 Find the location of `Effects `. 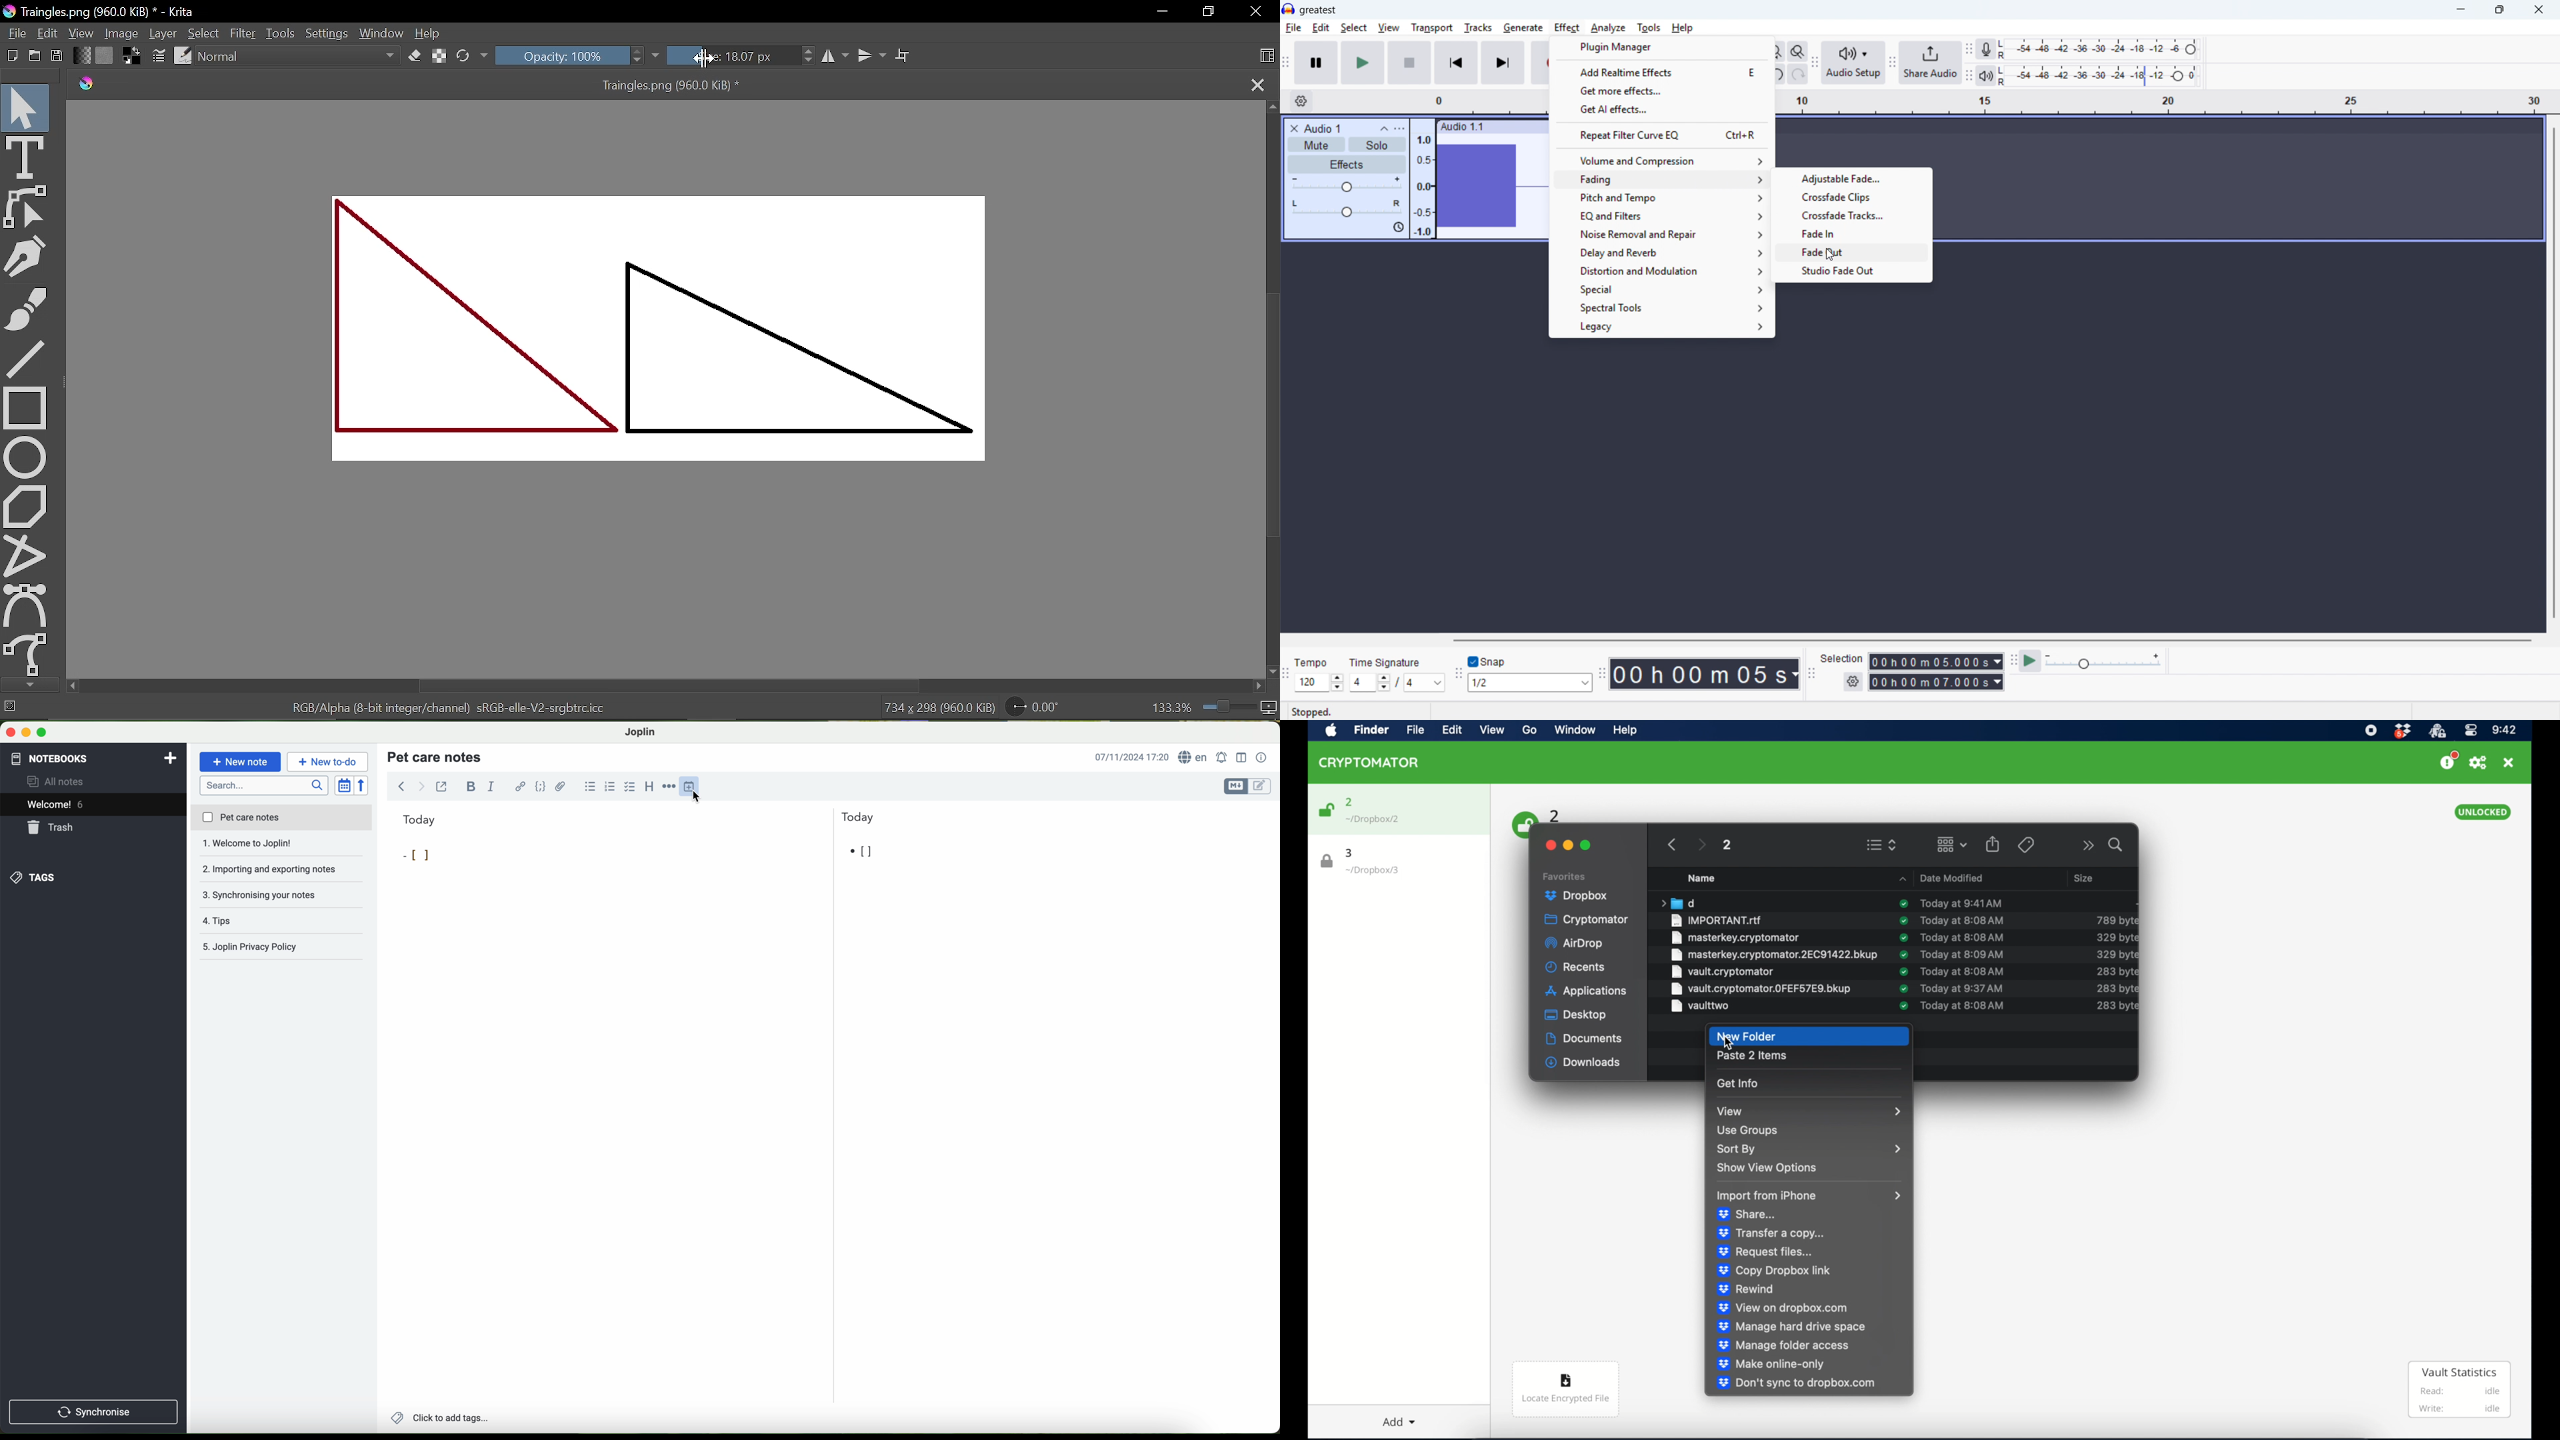

Effects  is located at coordinates (1347, 165).